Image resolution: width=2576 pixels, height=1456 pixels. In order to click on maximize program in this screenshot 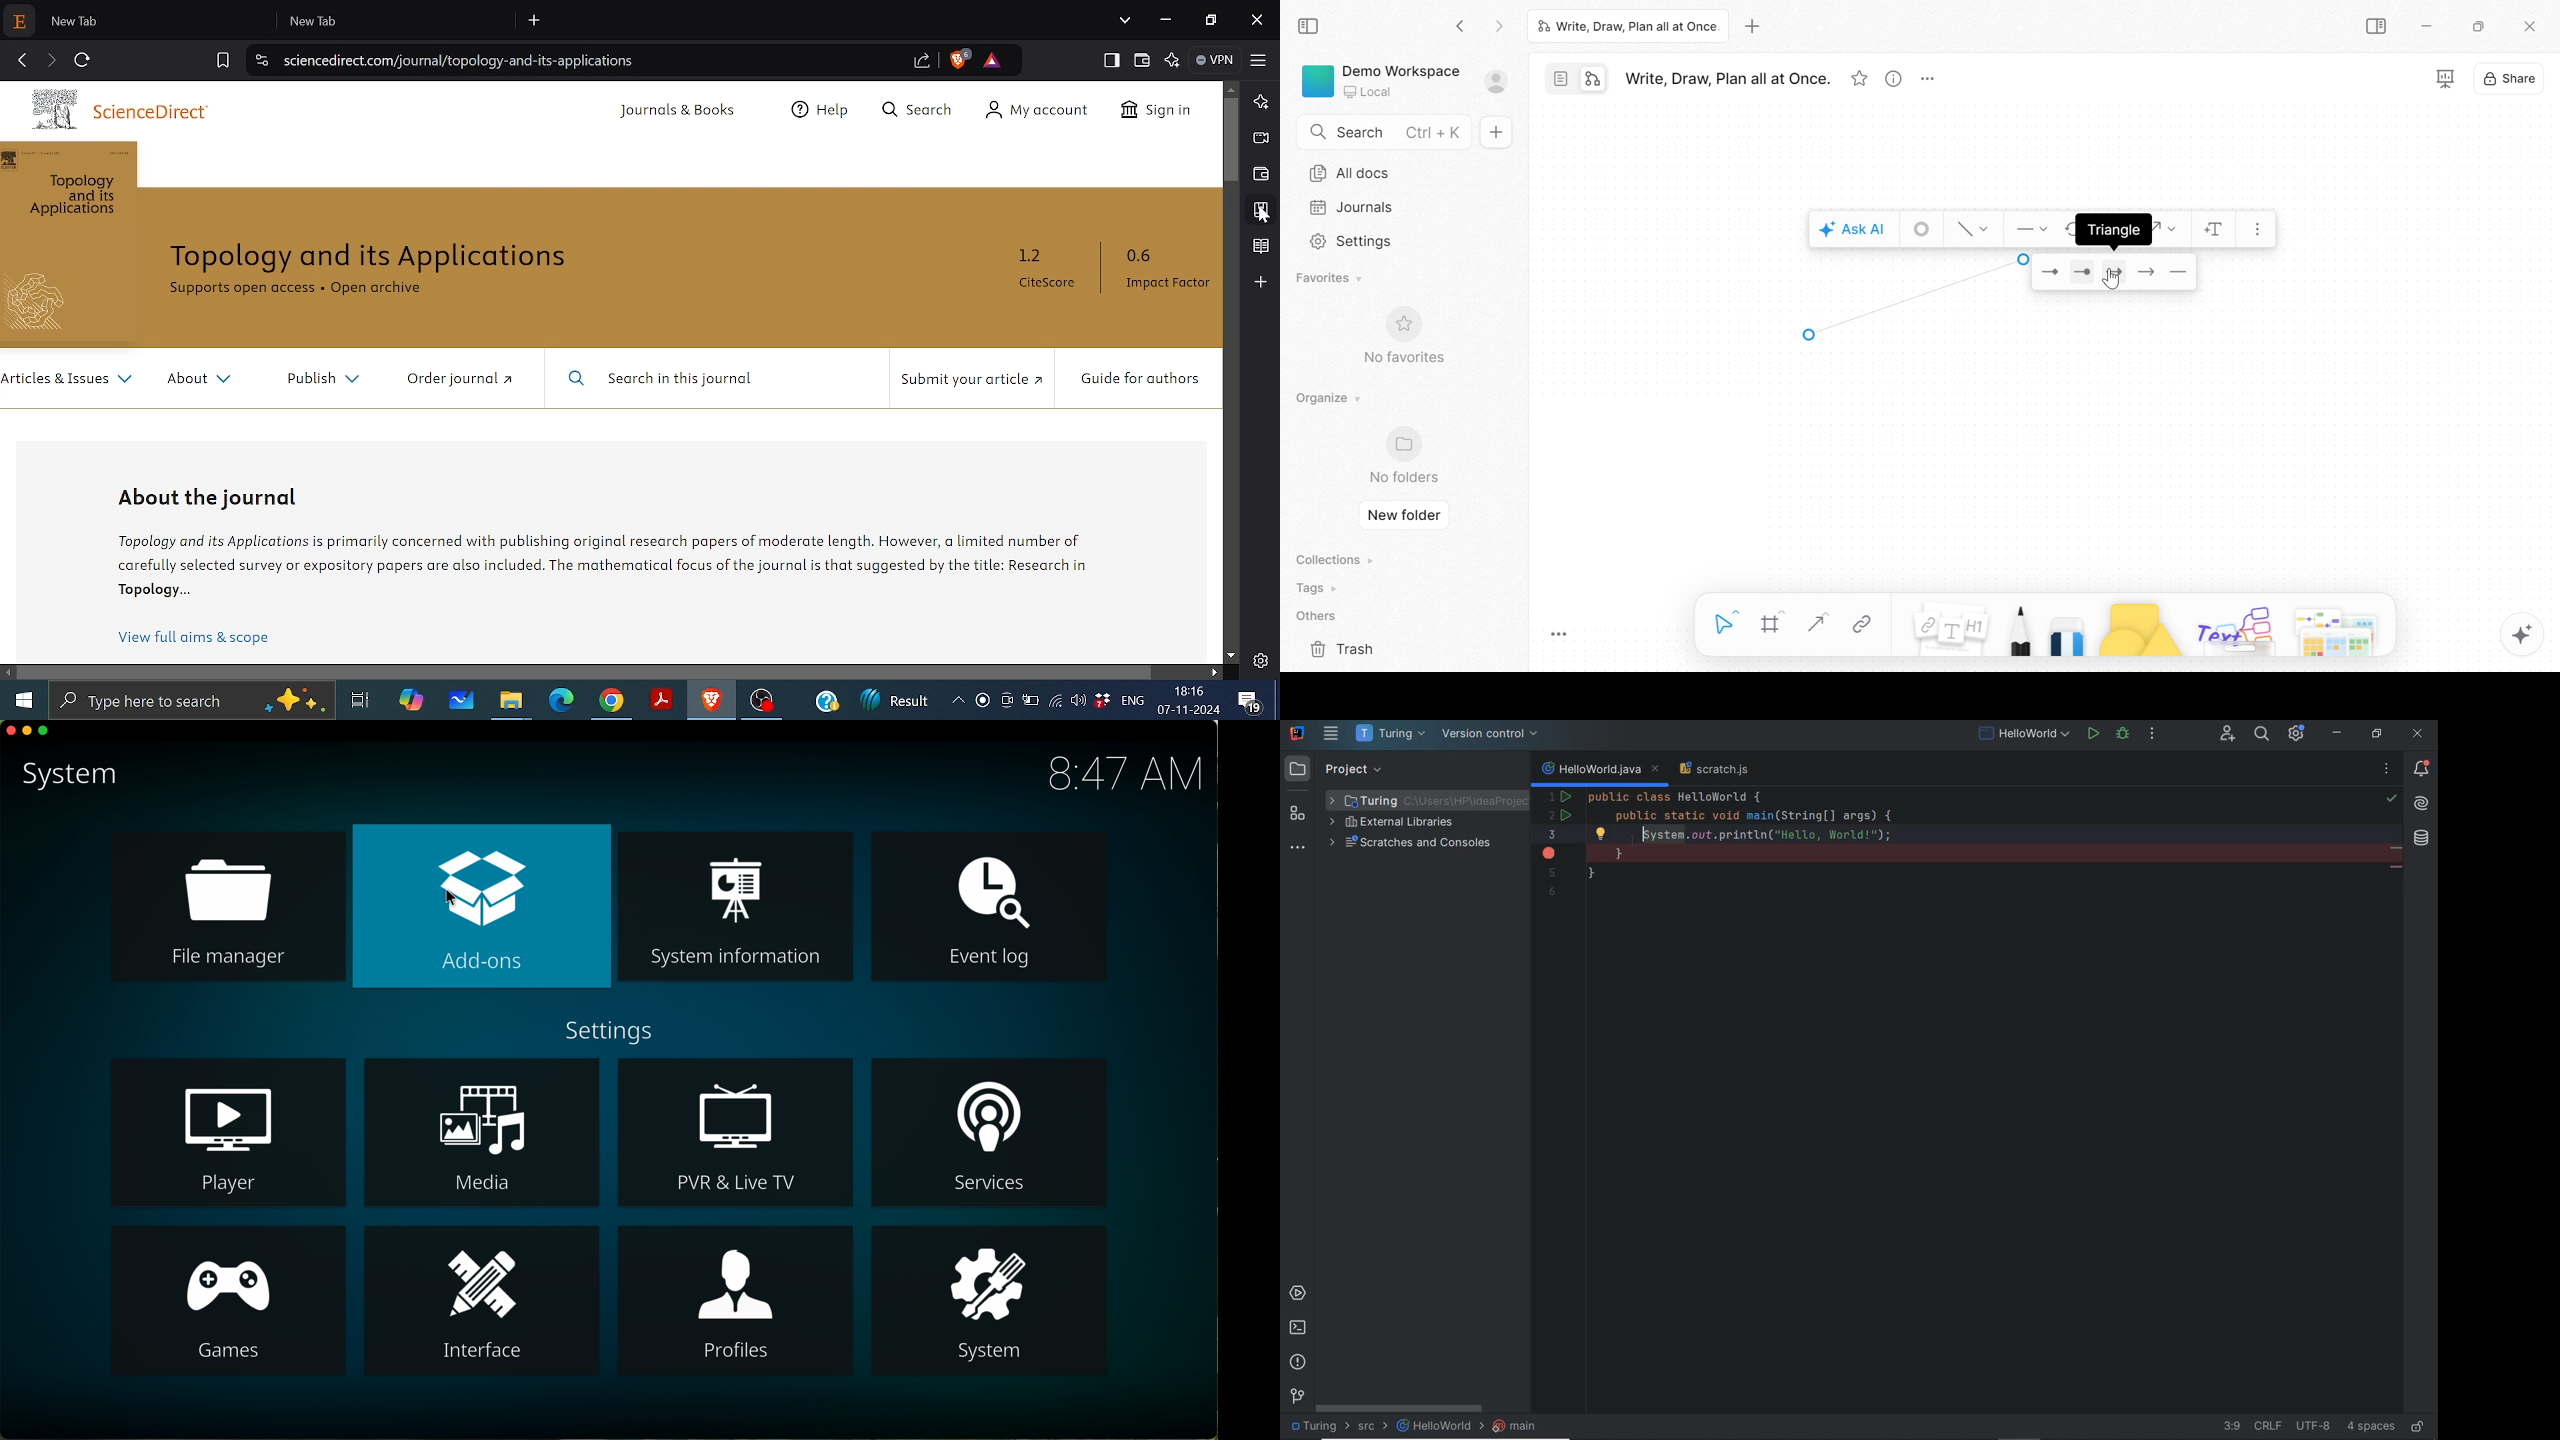, I will do `click(45, 732)`.